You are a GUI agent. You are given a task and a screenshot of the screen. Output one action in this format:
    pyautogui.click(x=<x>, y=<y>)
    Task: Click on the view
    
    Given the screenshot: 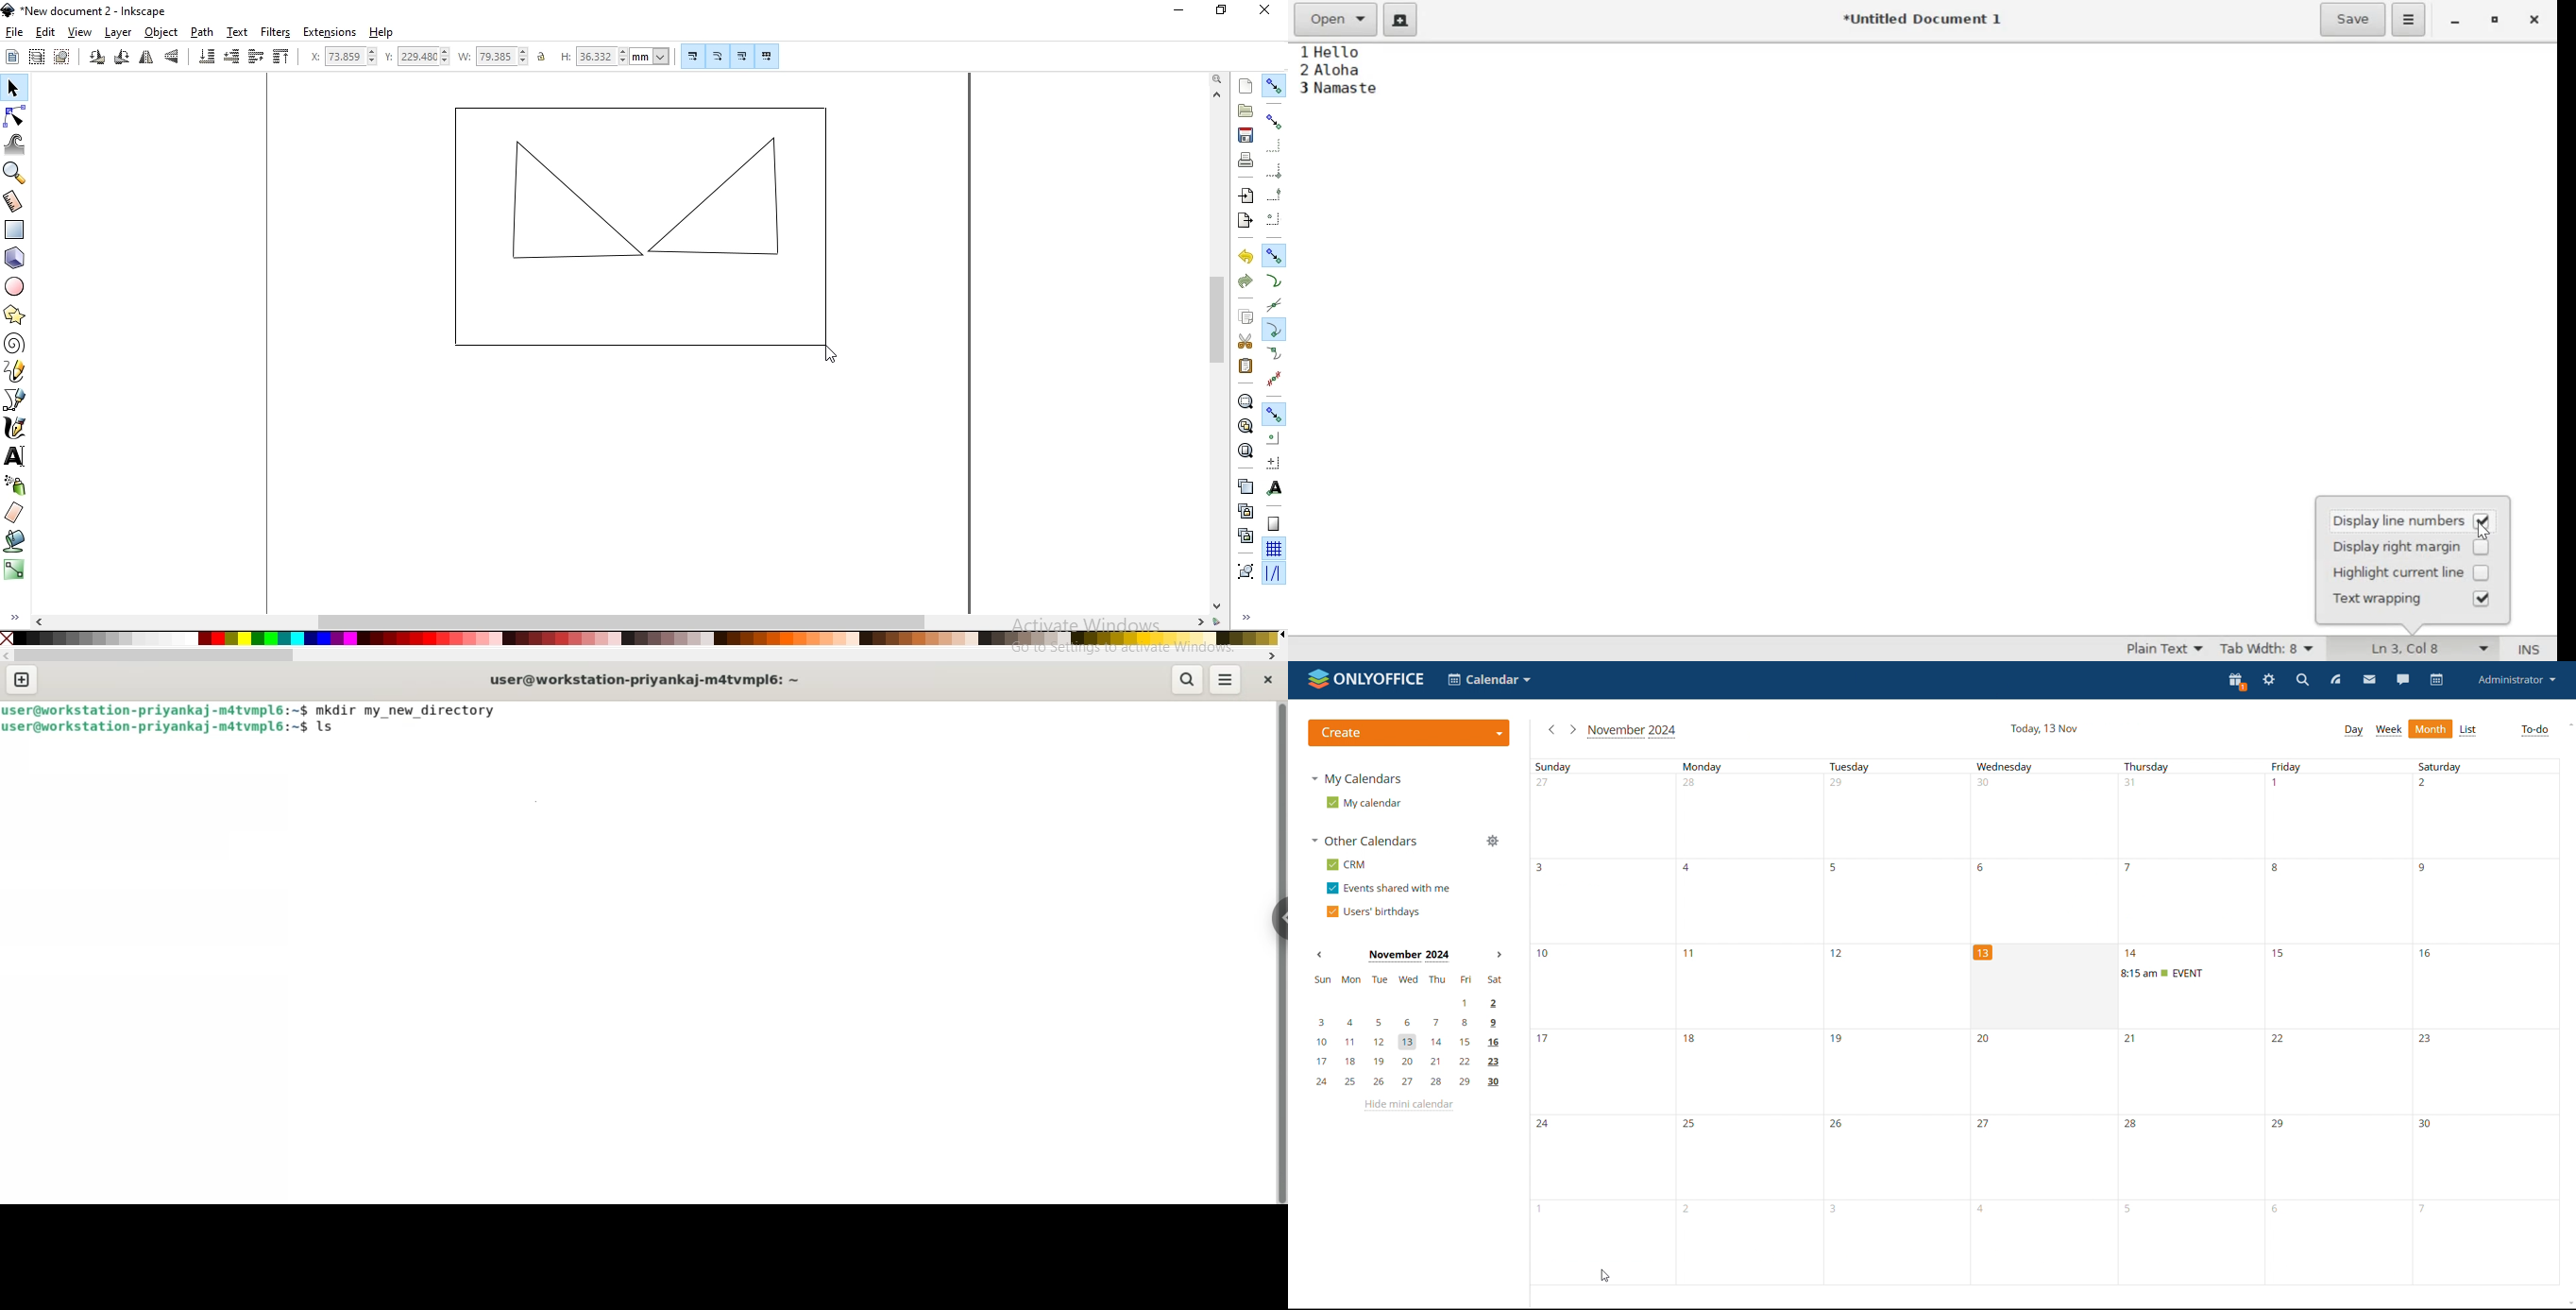 What is the action you would take?
    pyautogui.click(x=80, y=32)
    